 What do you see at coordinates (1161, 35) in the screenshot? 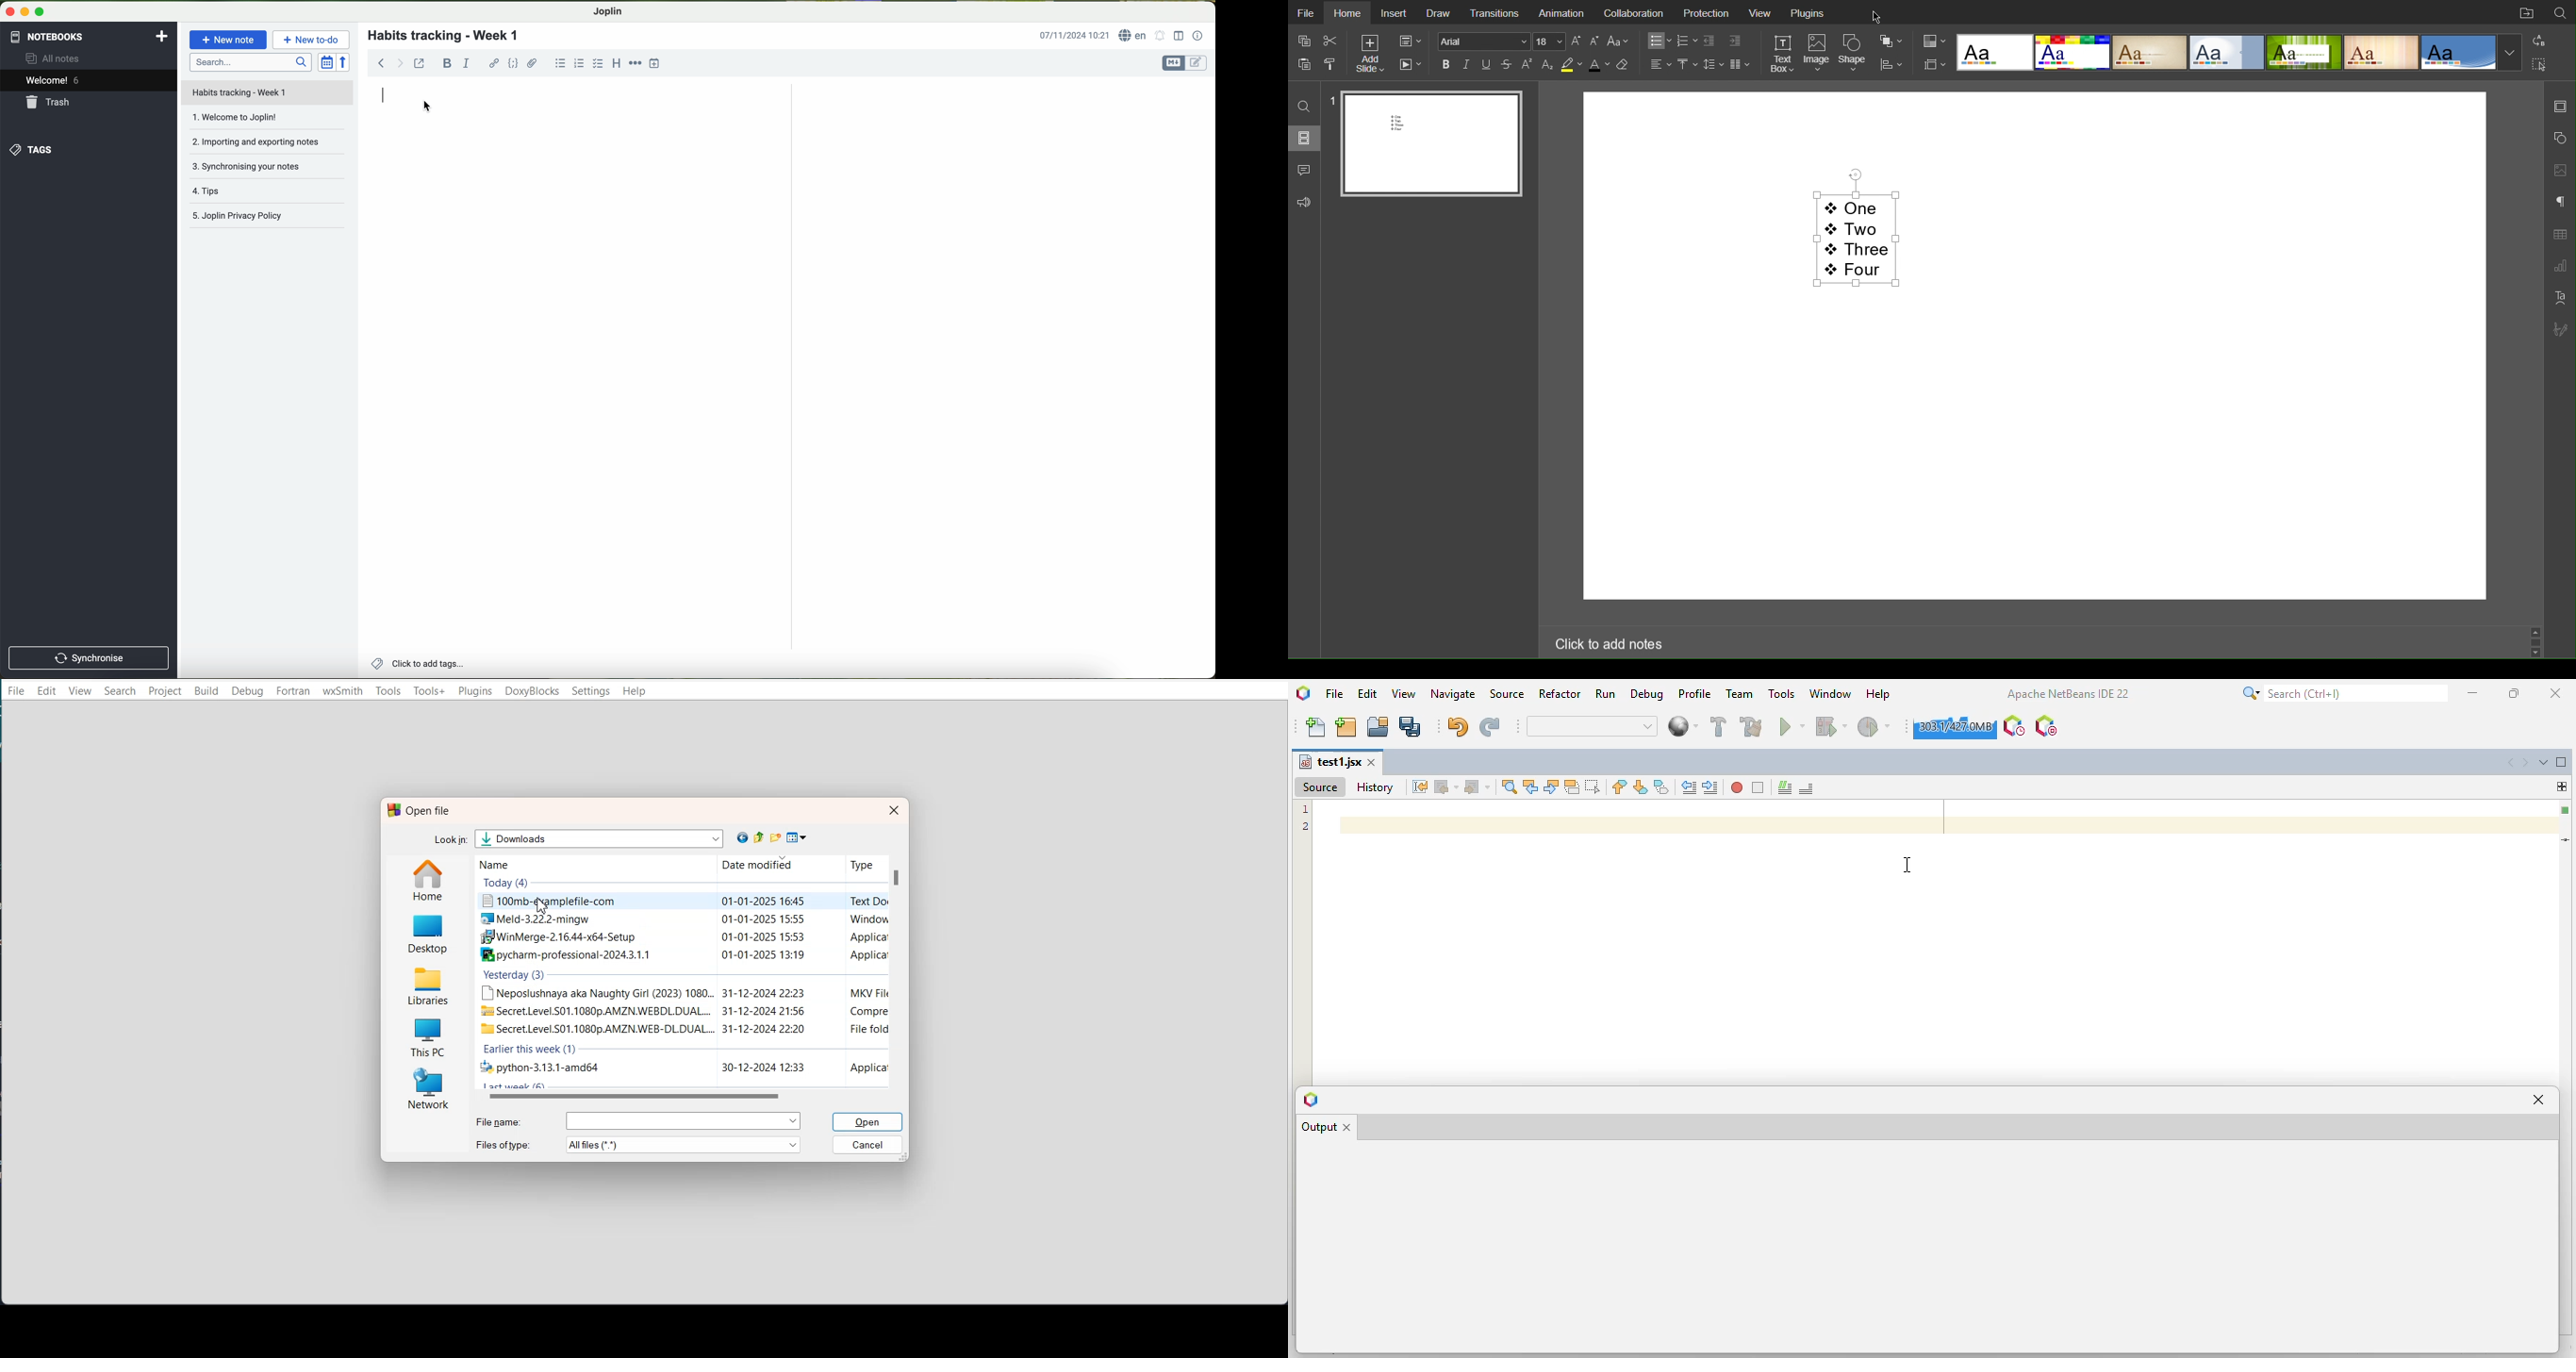
I see `set alarm` at bounding box center [1161, 35].